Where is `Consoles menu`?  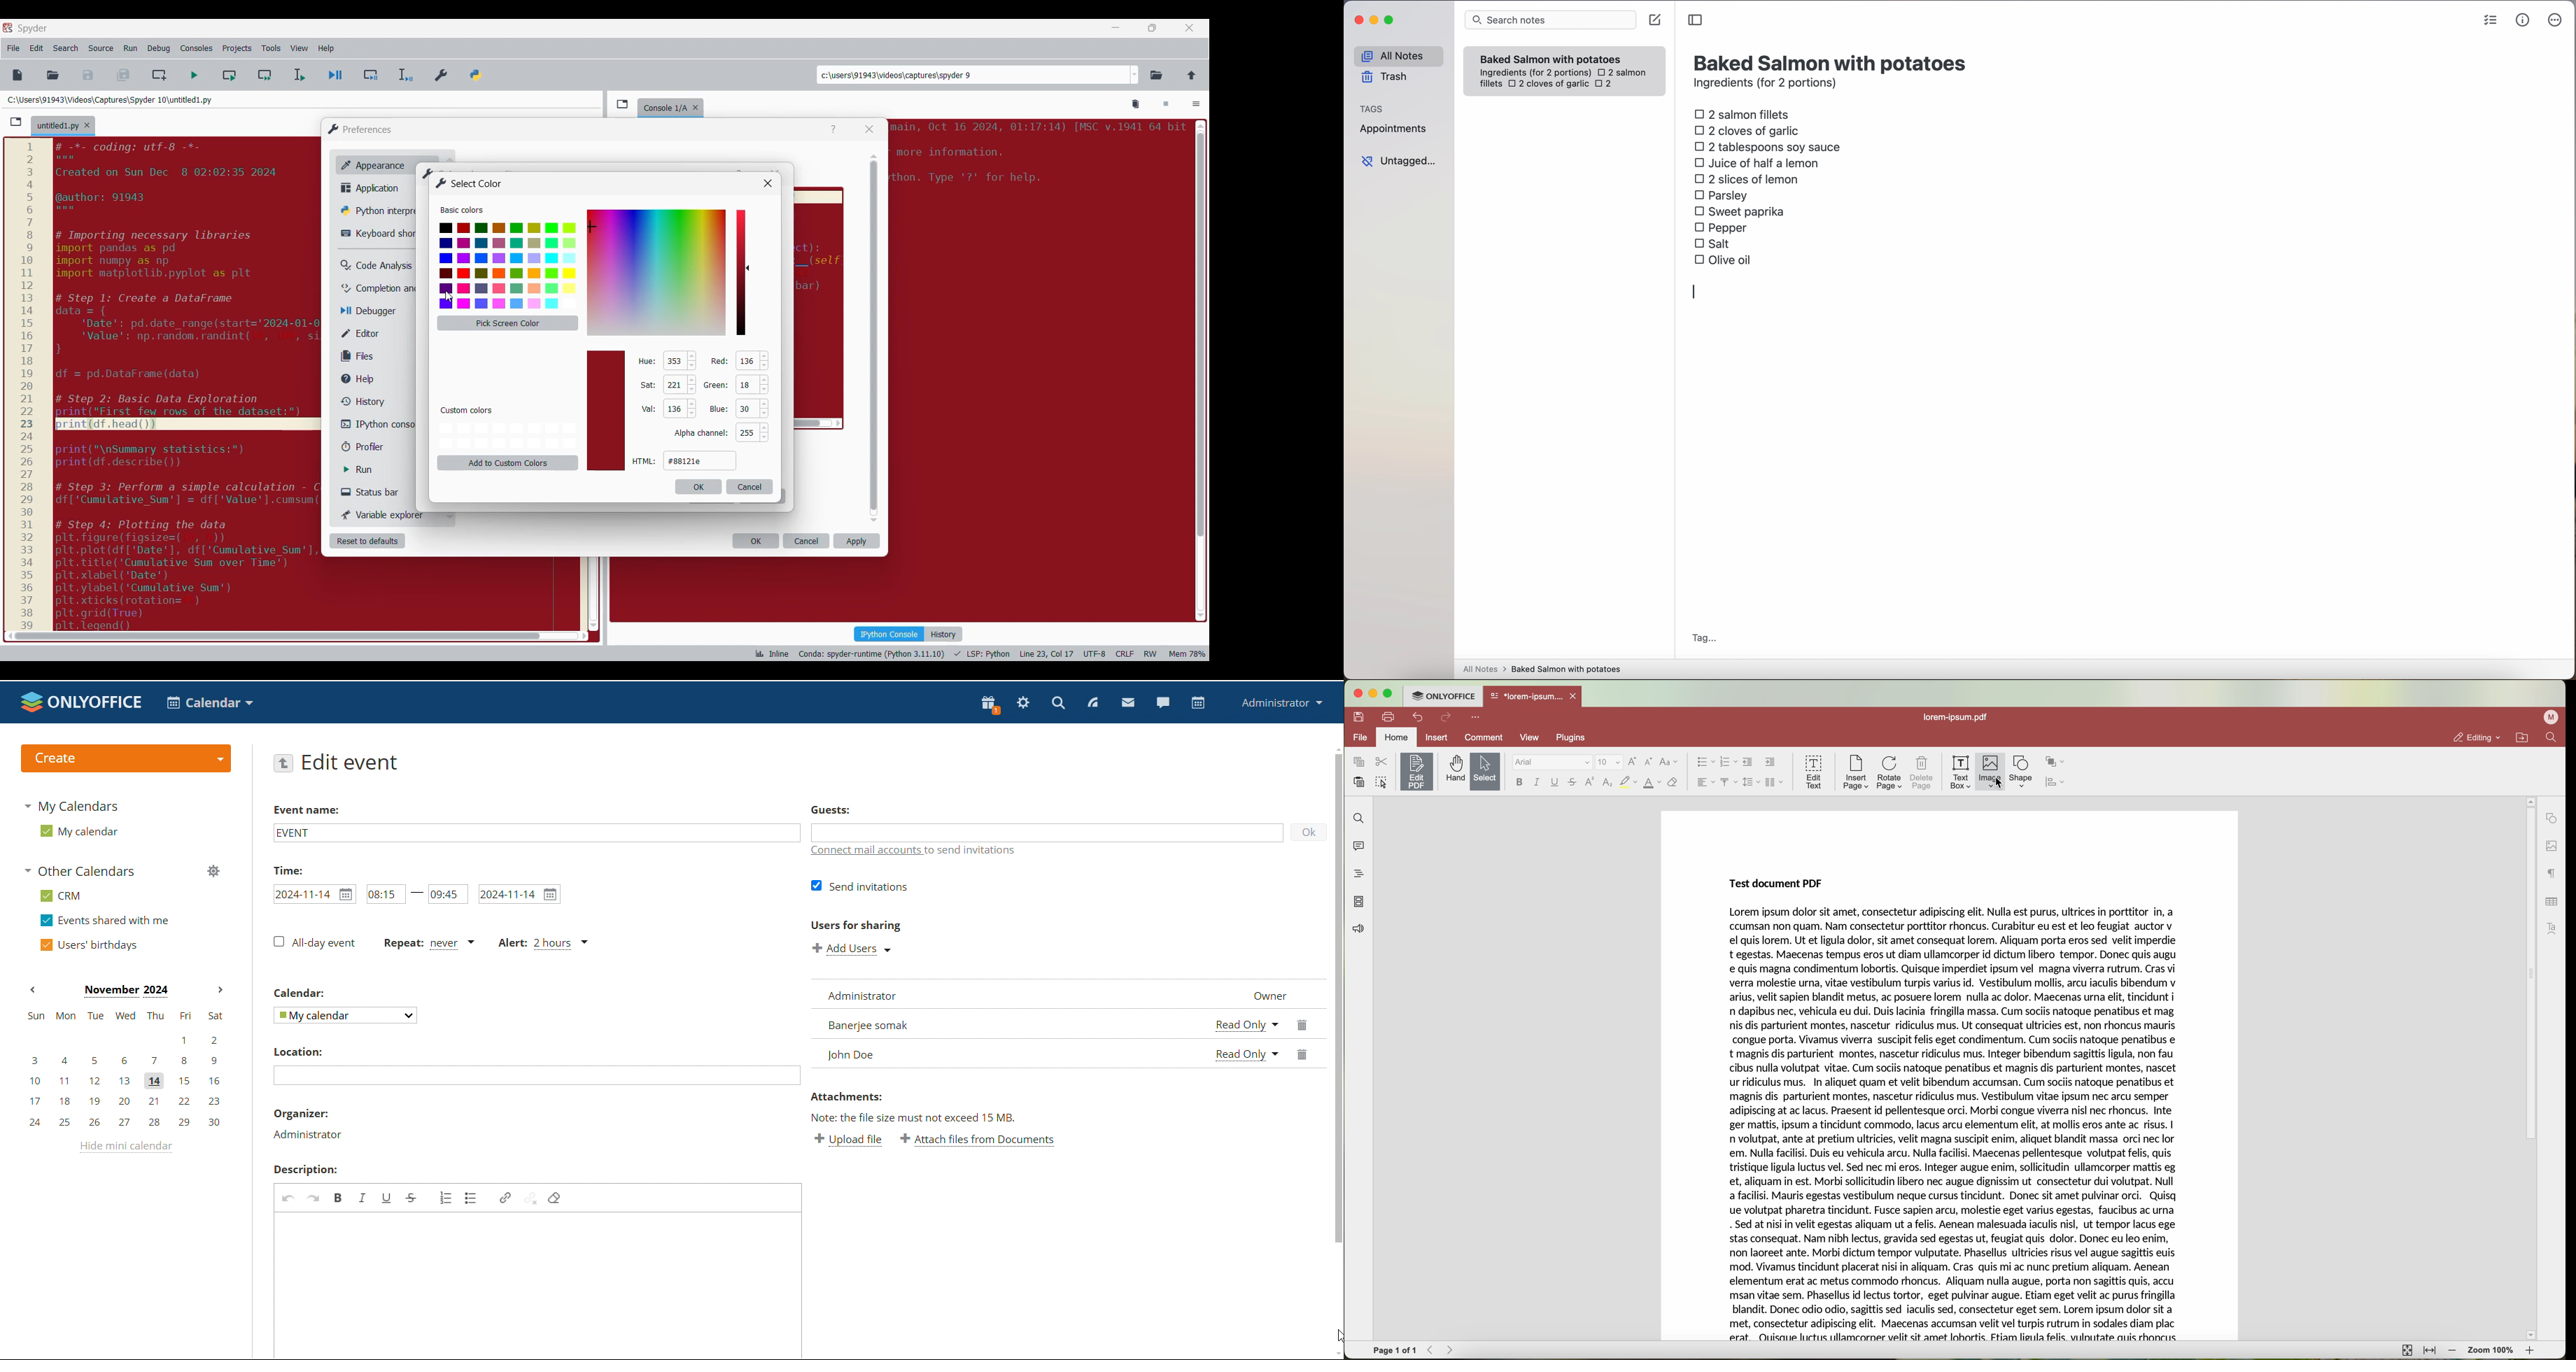
Consoles menu is located at coordinates (197, 48).